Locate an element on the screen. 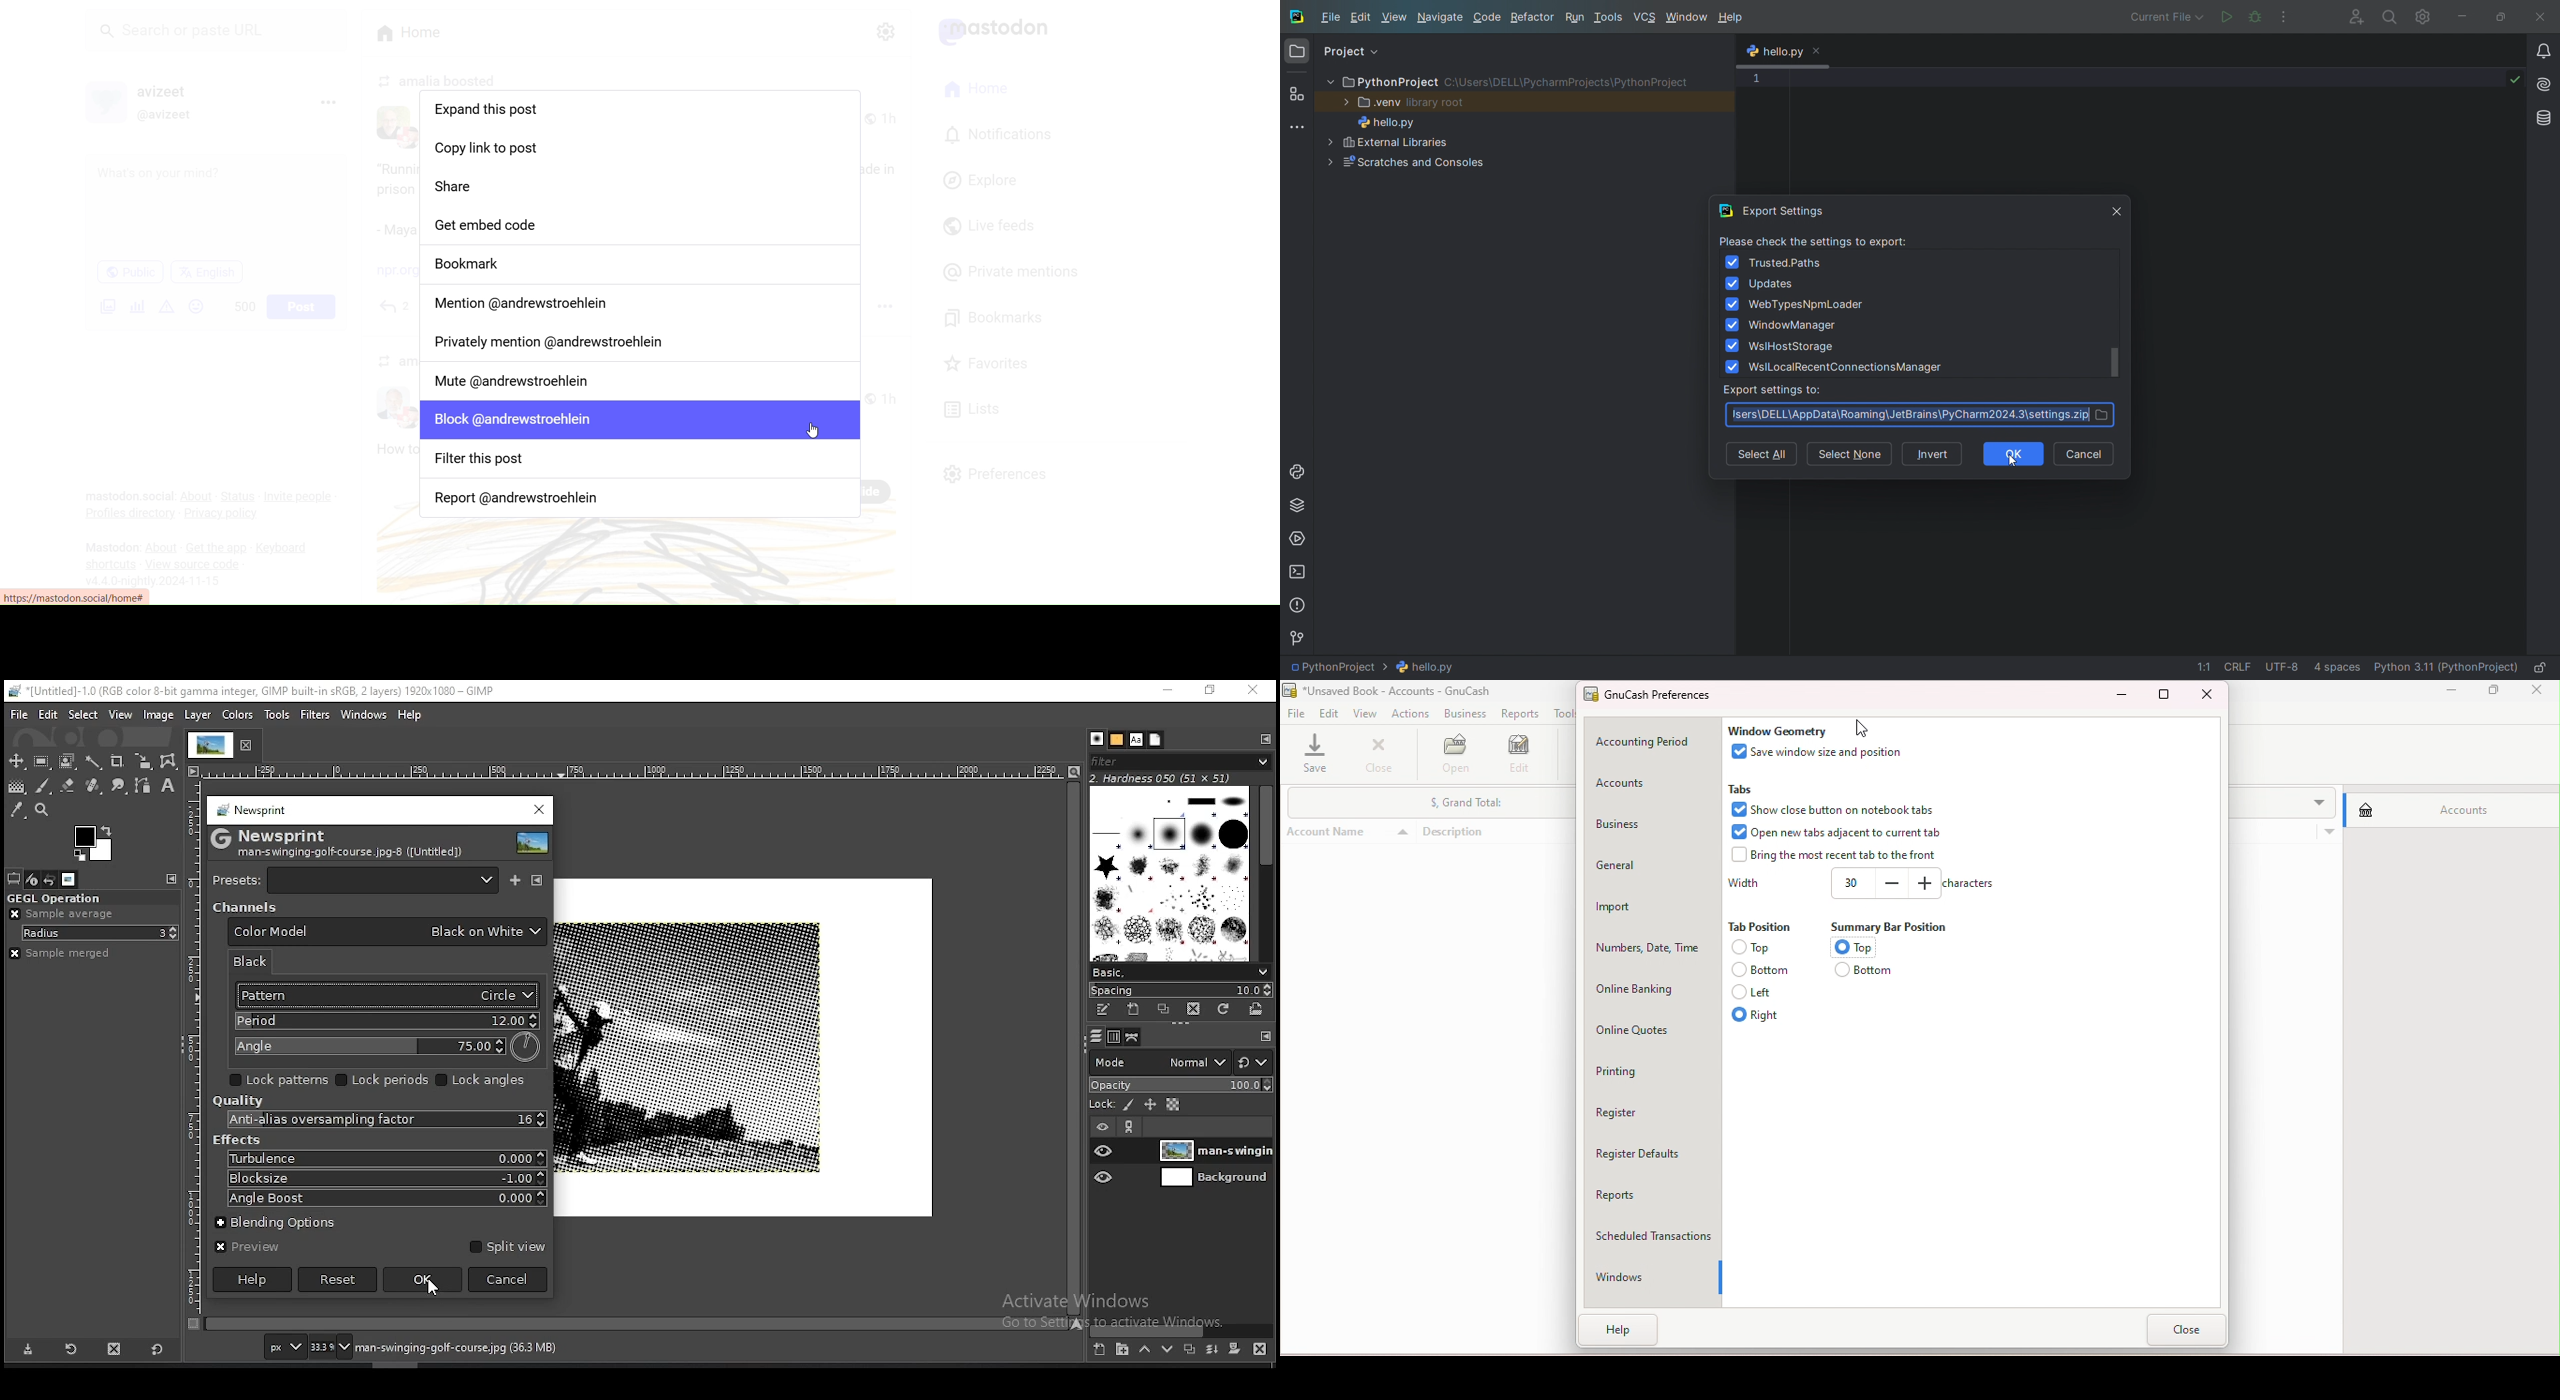 The width and height of the screenshot is (2576, 1400). configure this tab is located at coordinates (175, 880).